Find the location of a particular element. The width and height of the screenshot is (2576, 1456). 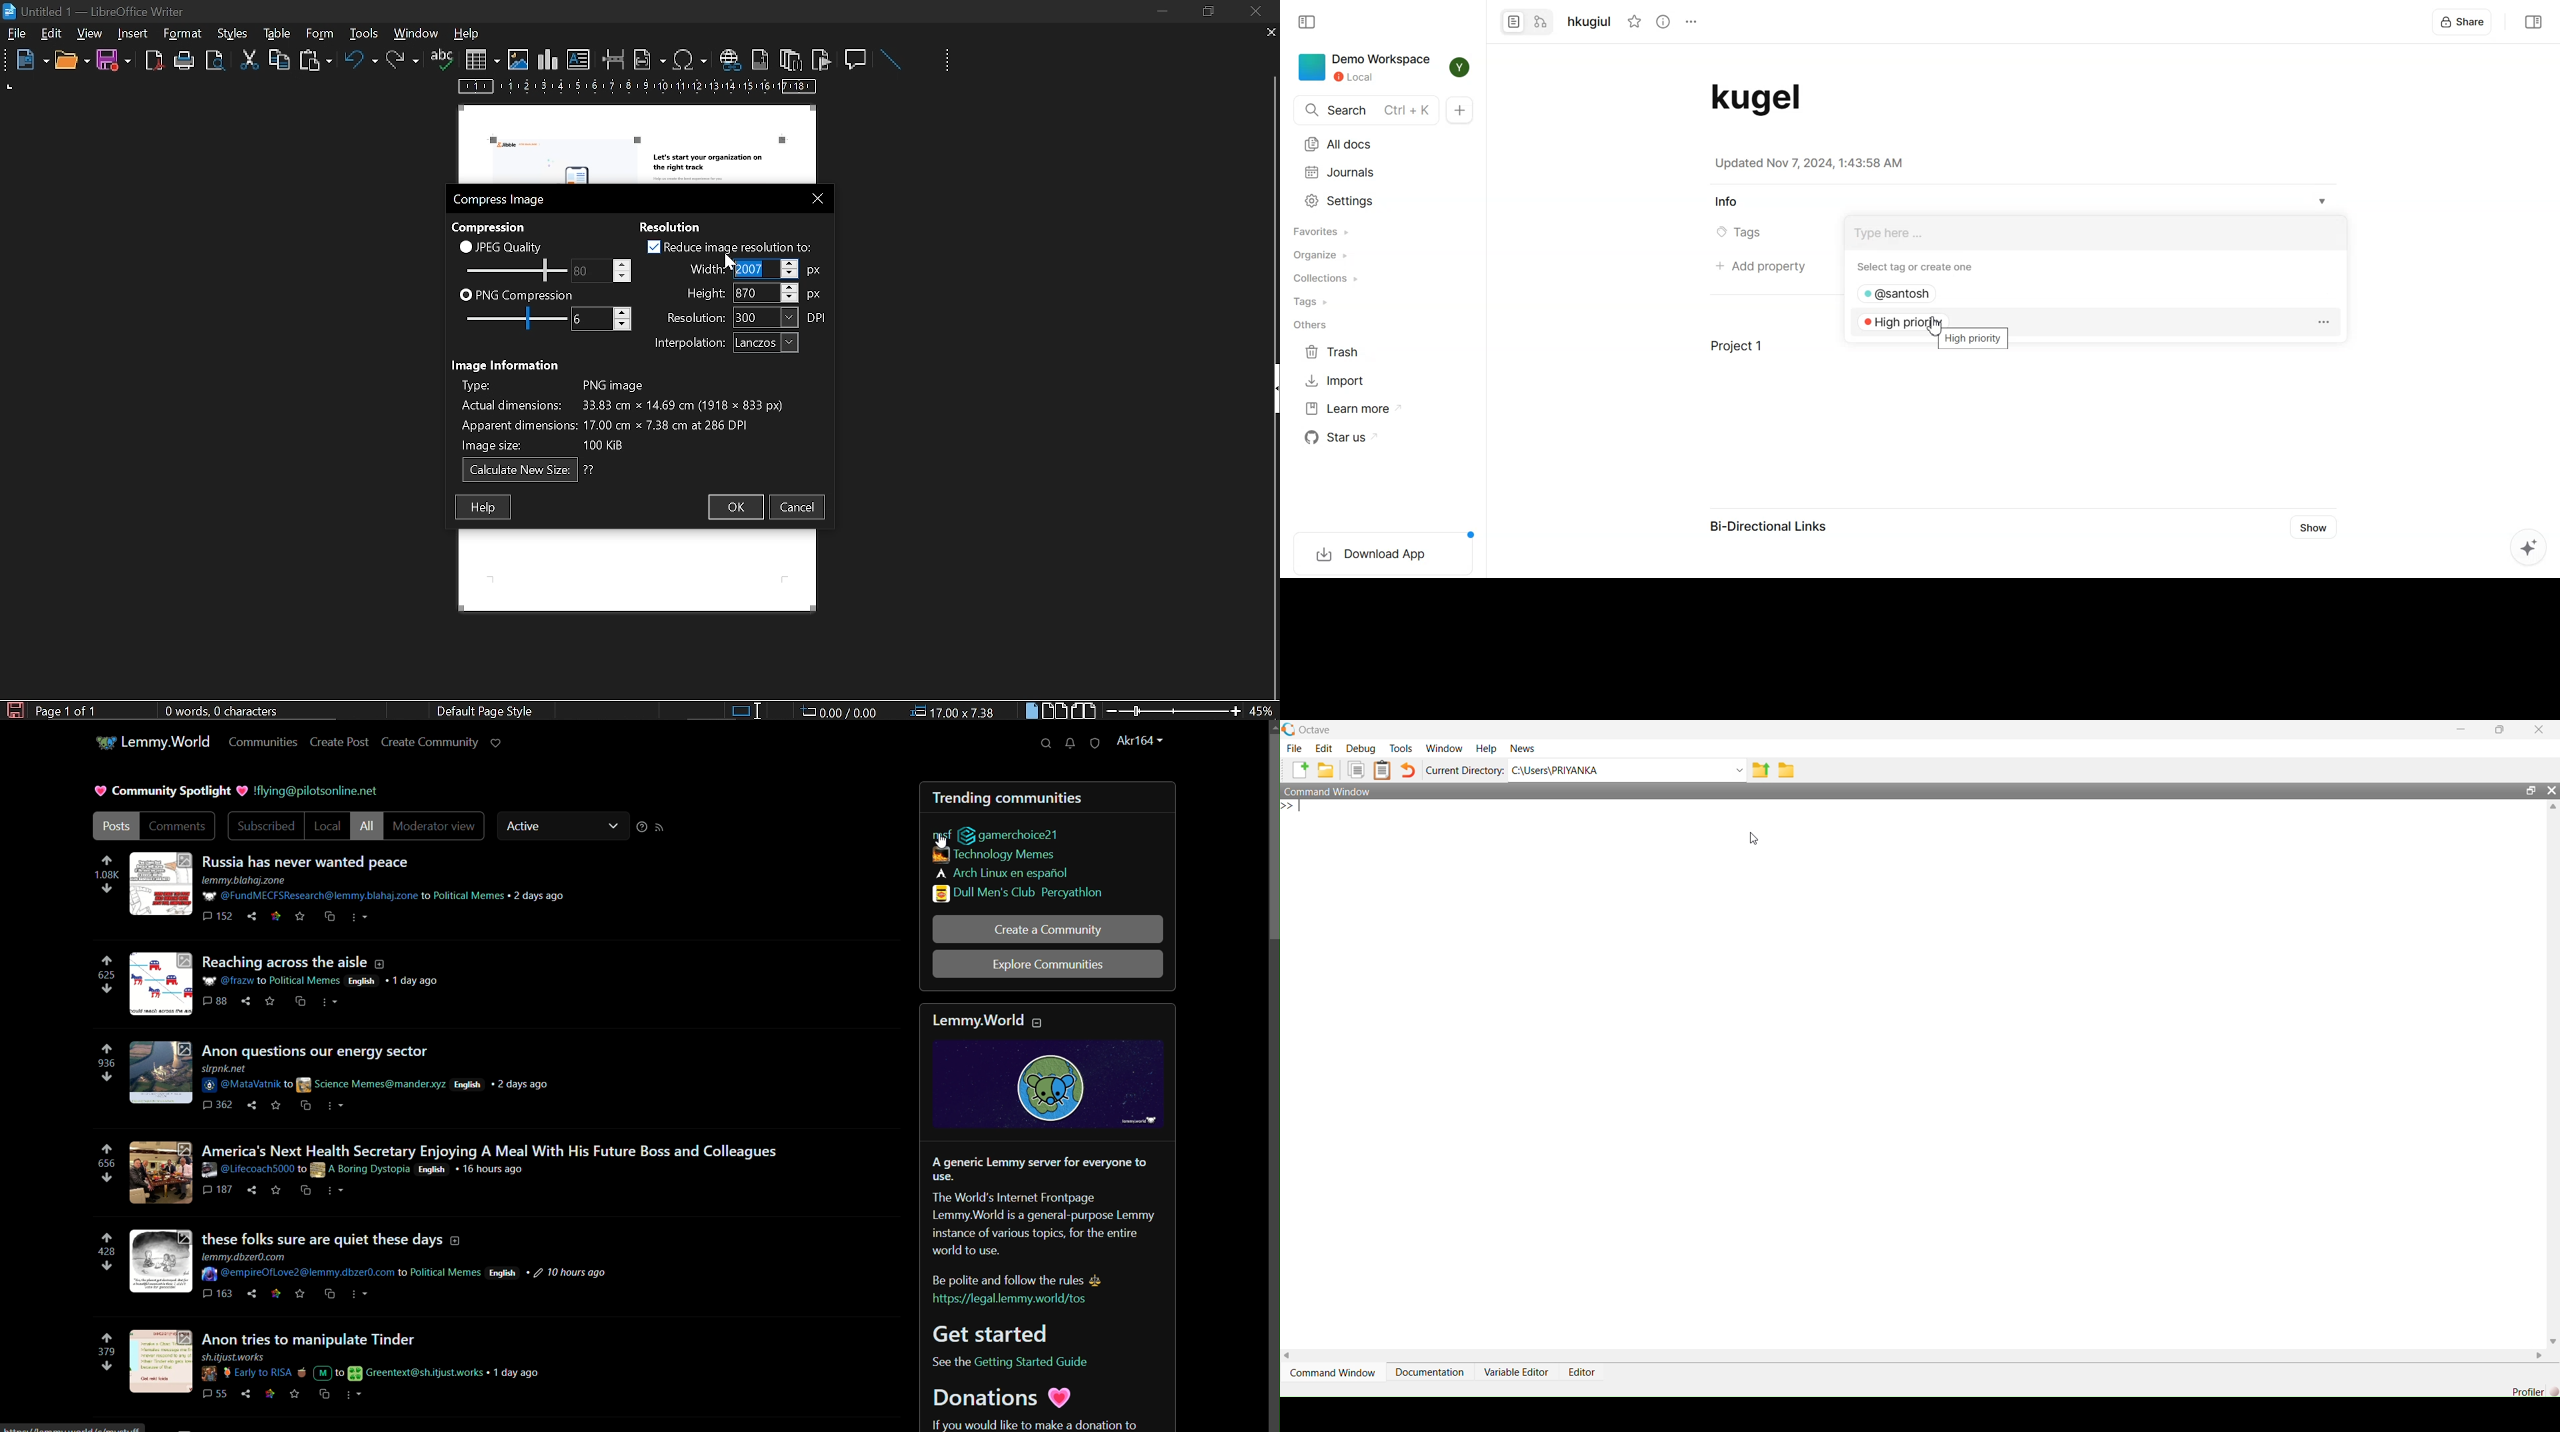

text is located at coordinates (1004, 1360).